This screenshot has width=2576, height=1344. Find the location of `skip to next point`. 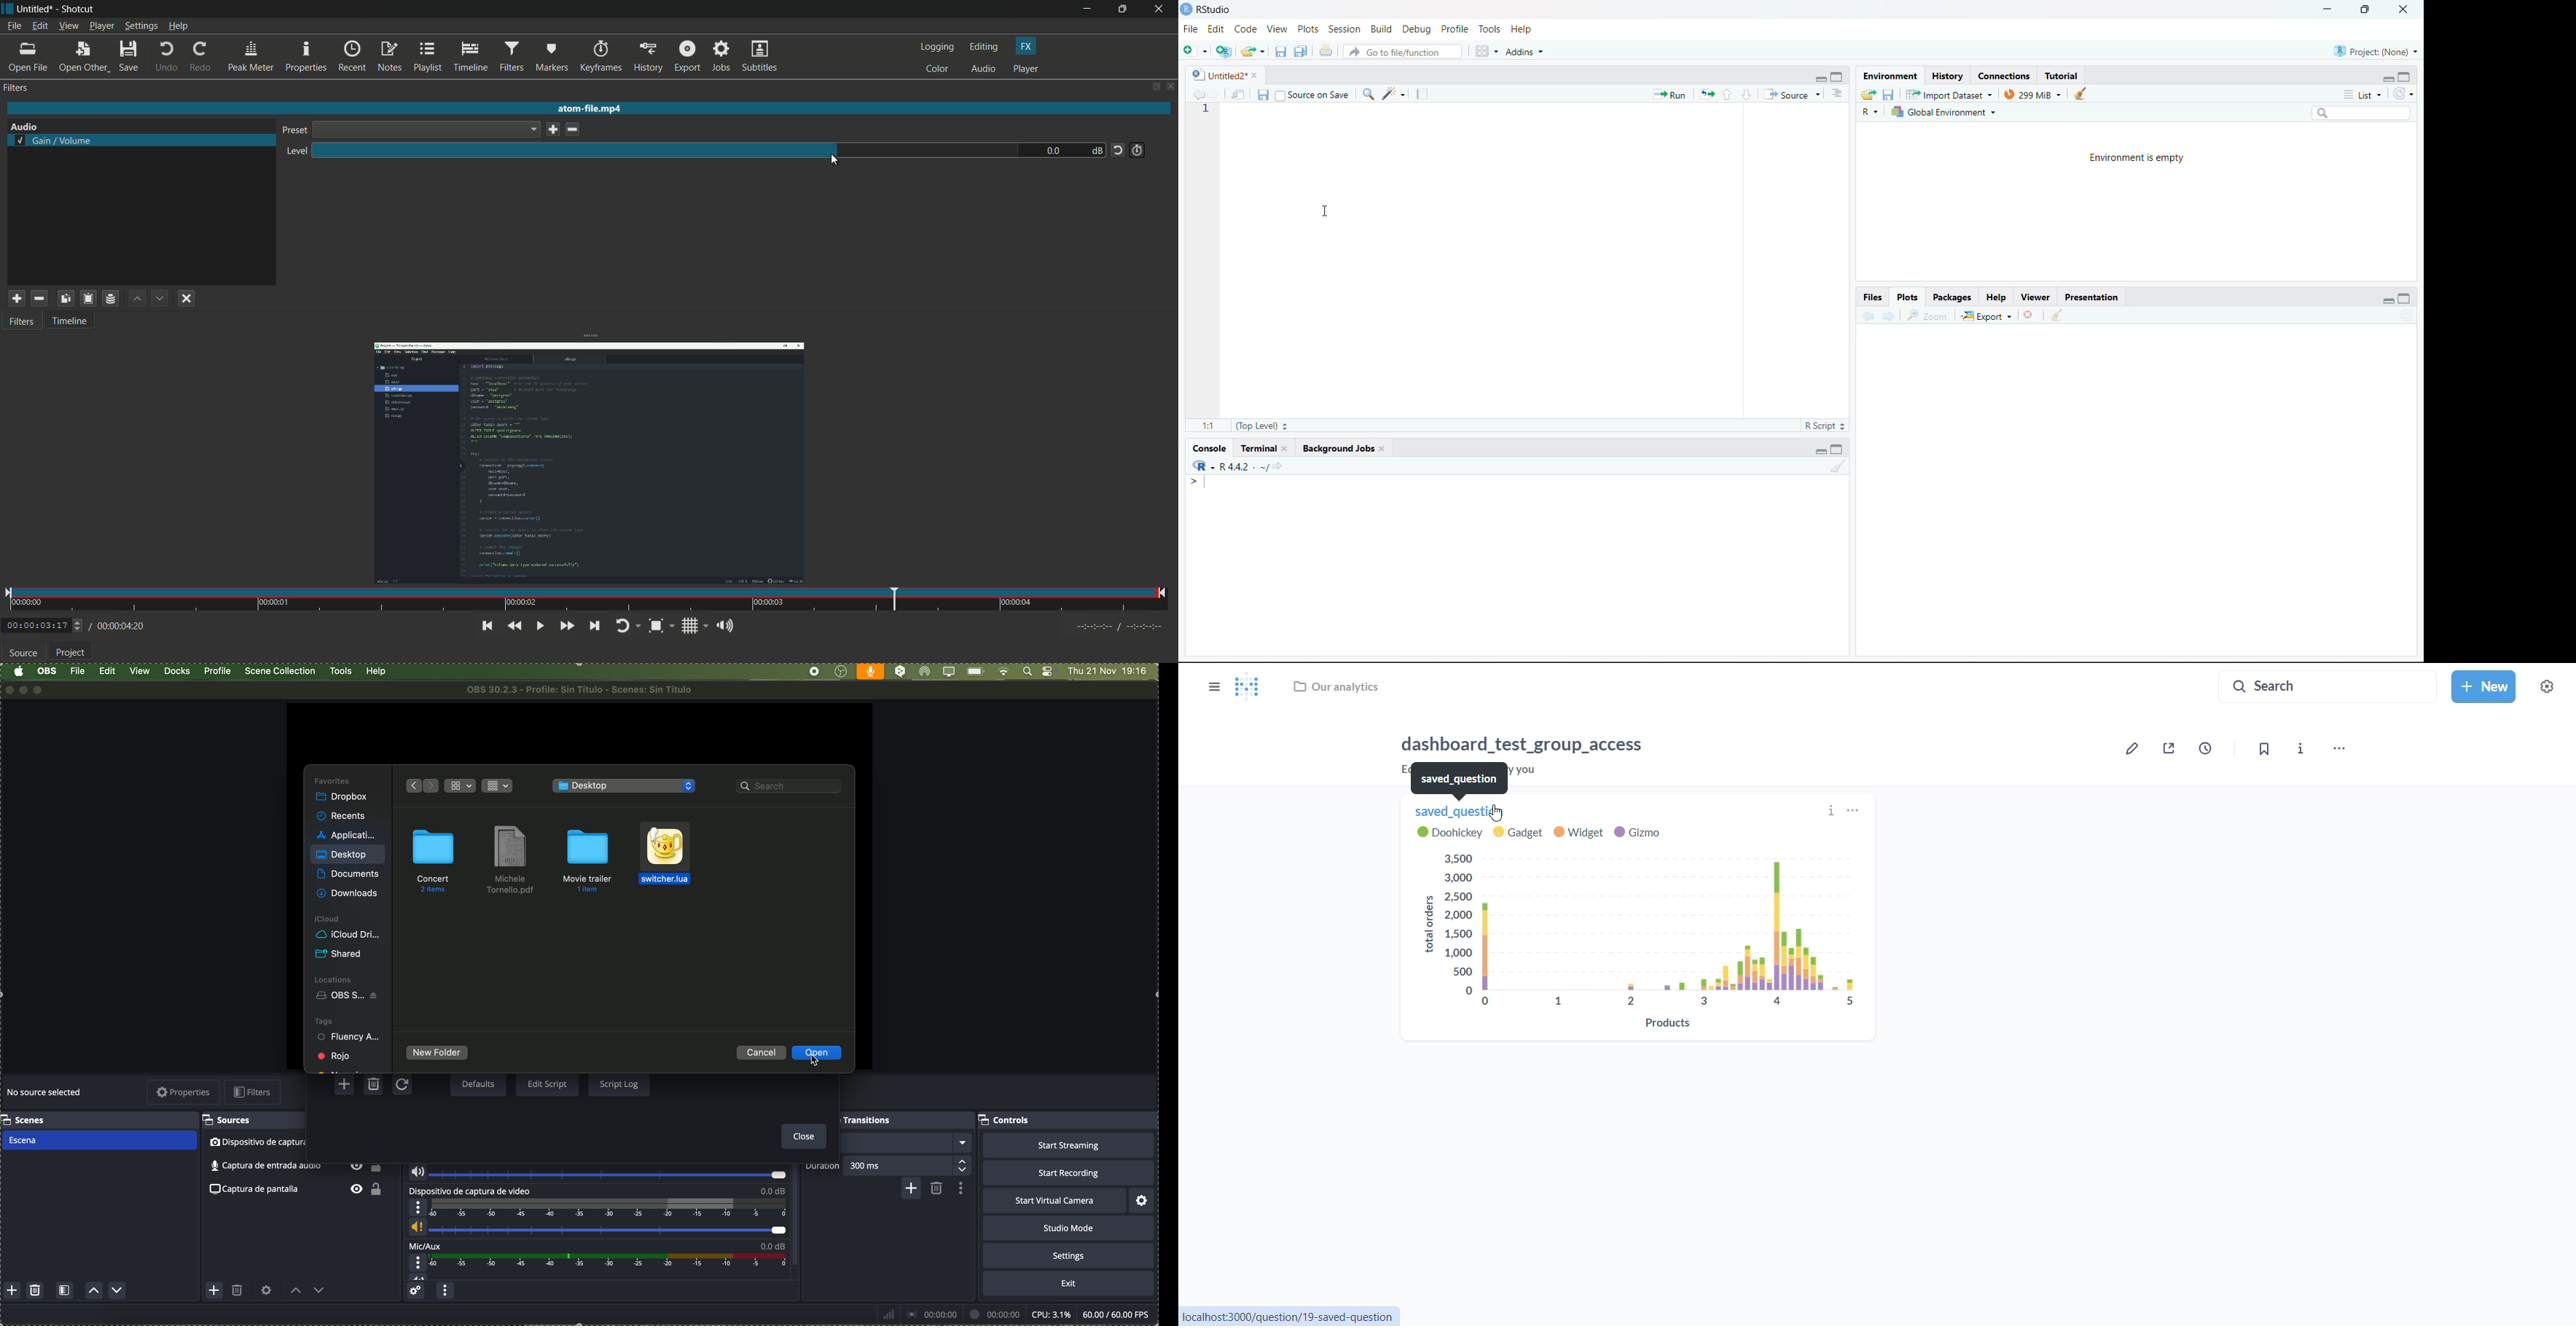

skip to next point is located at coordinates (594, 626).